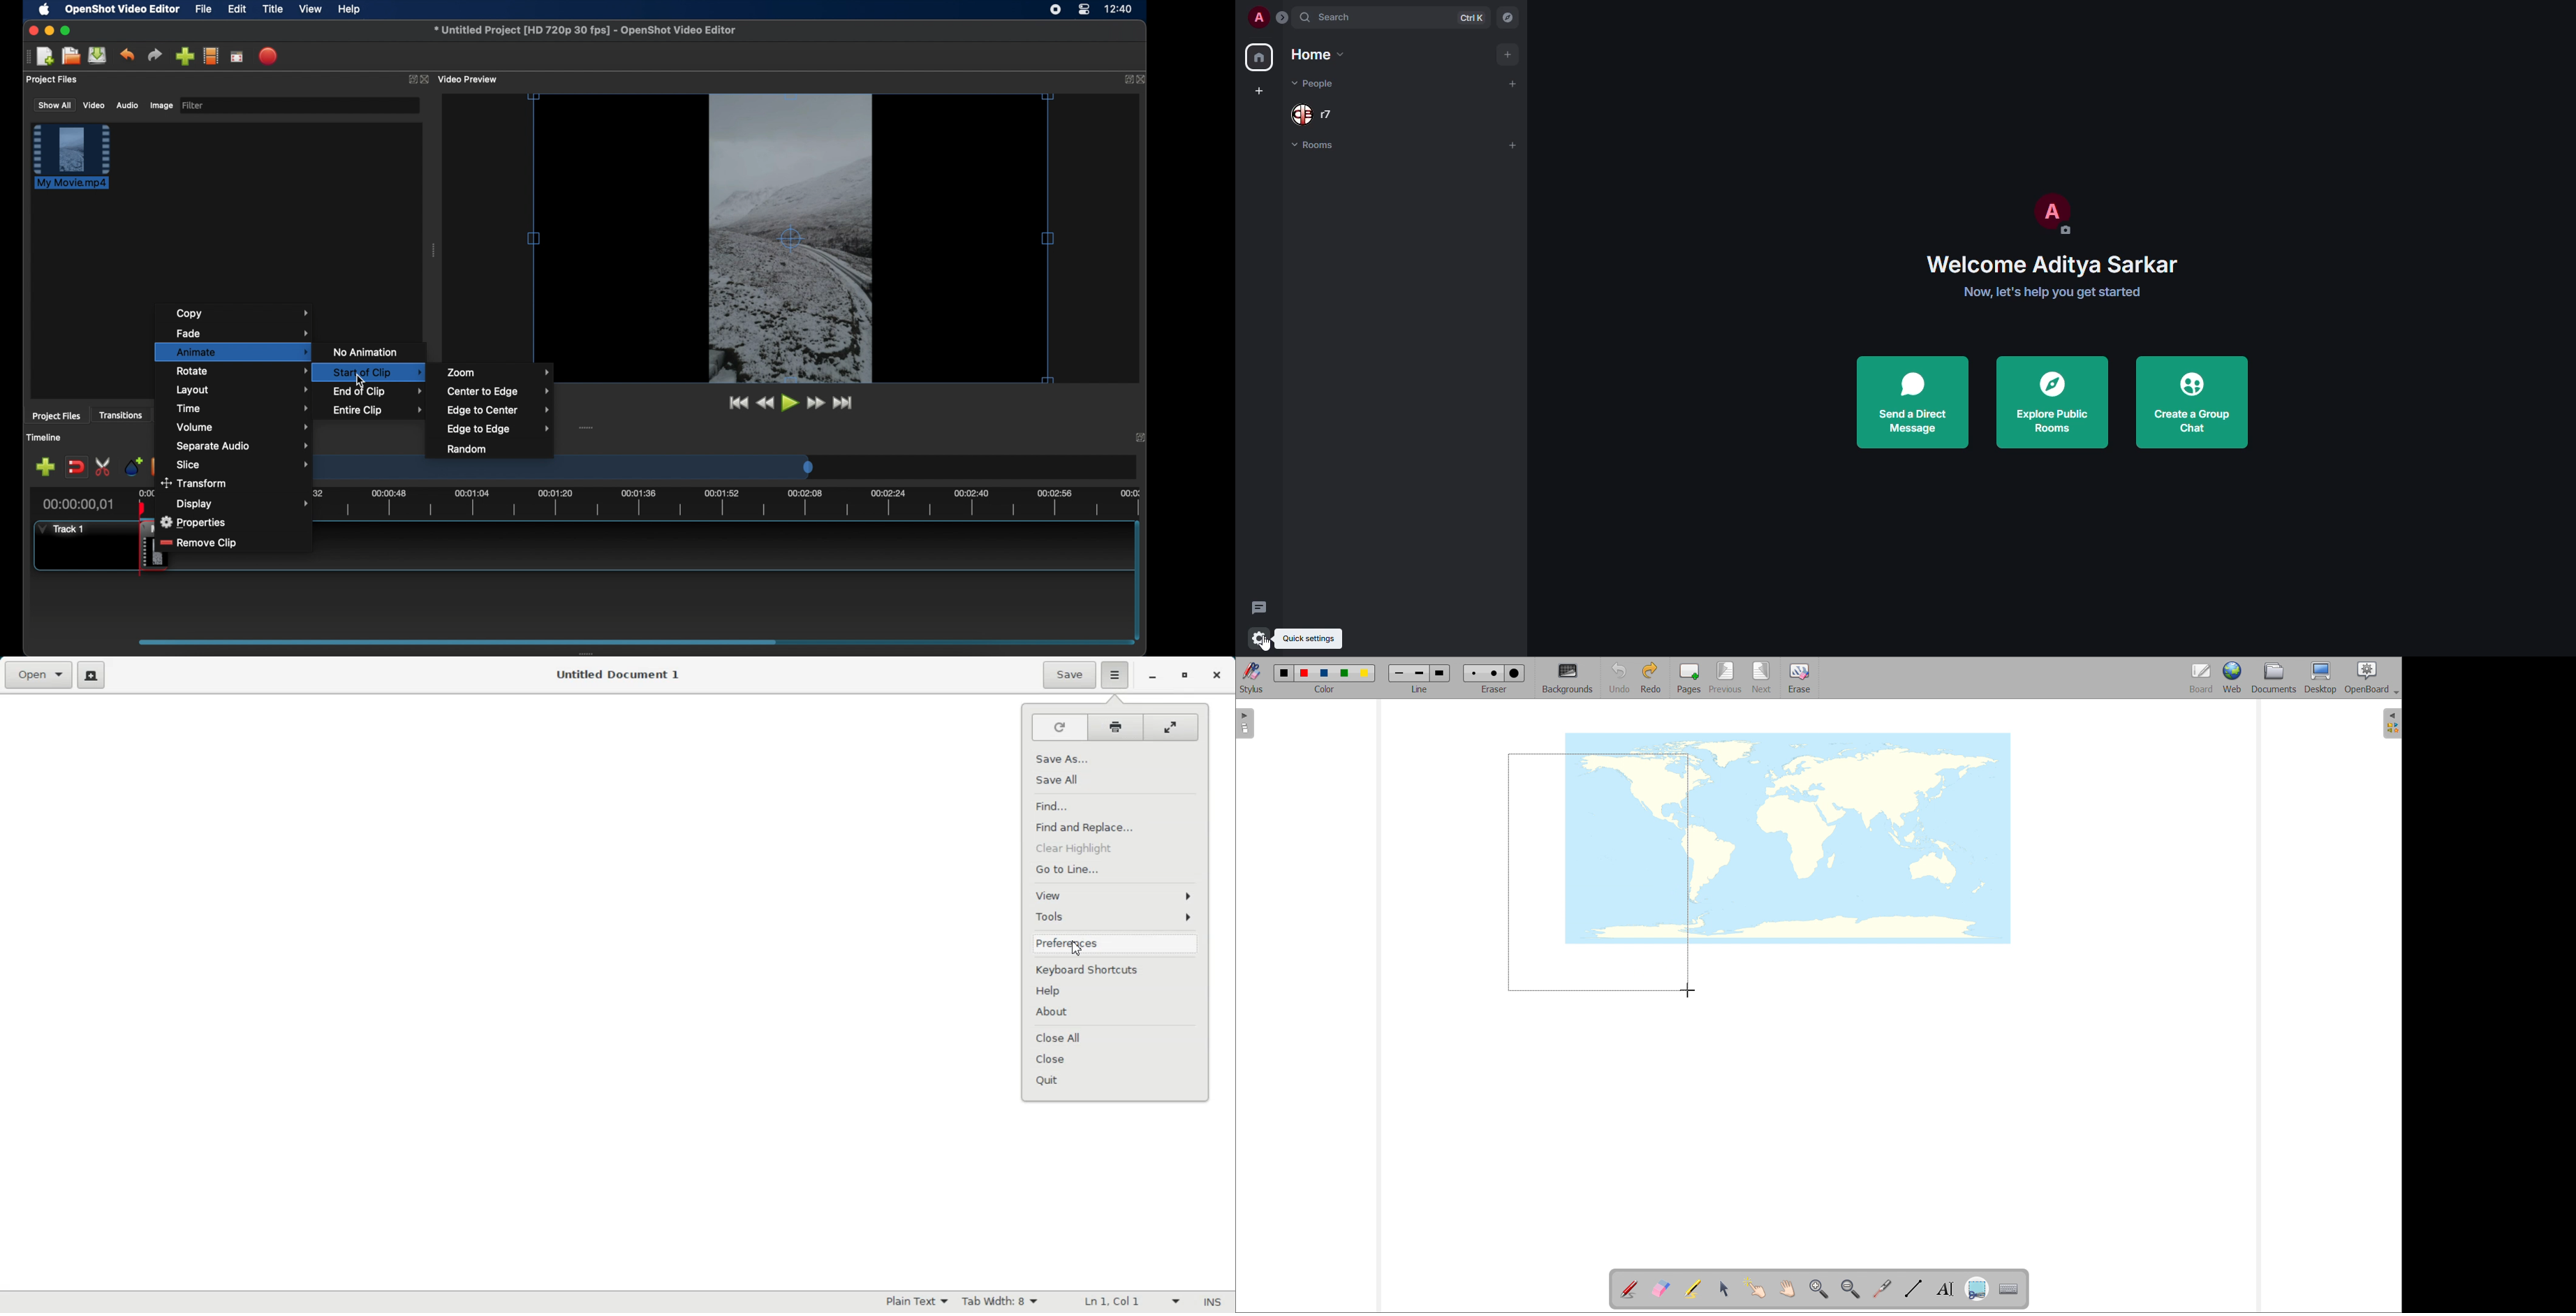 This screenshot has width=2576, height=1316. What do you see at coordinates (999, 1301) in the screenshot?
I see `Tab Width` at bounding box center [999, 1301].